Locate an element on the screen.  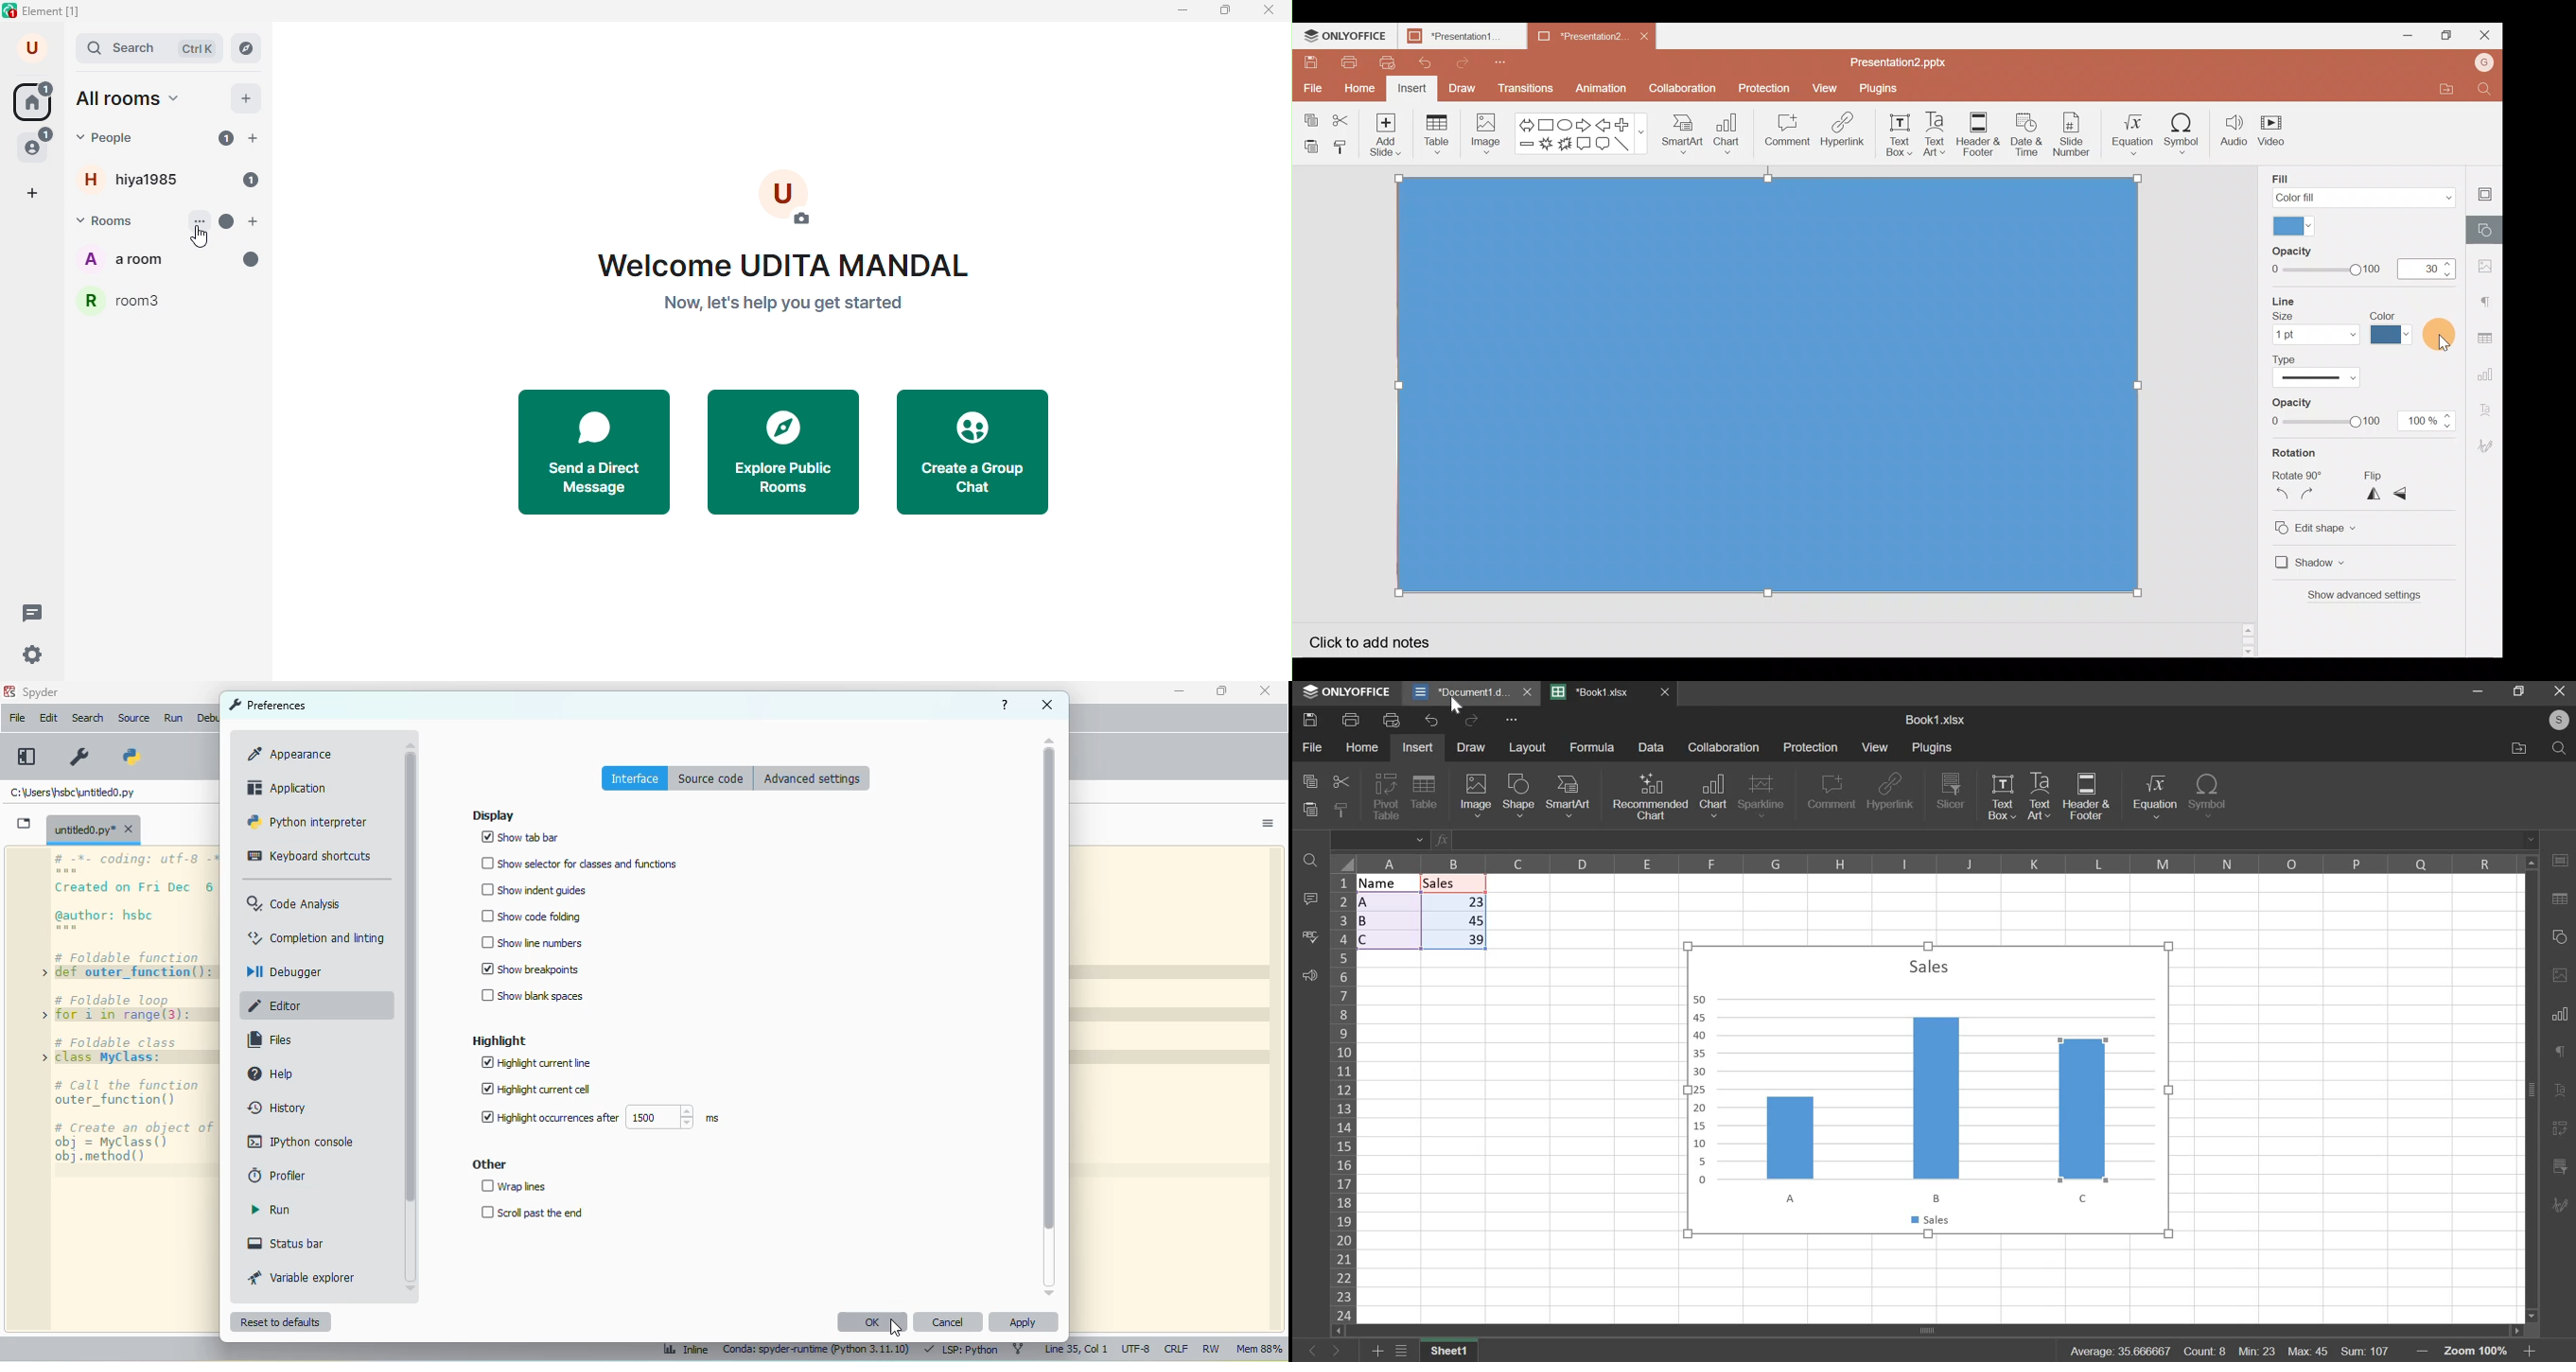
show tab bar is located at coordinates (520, 837).